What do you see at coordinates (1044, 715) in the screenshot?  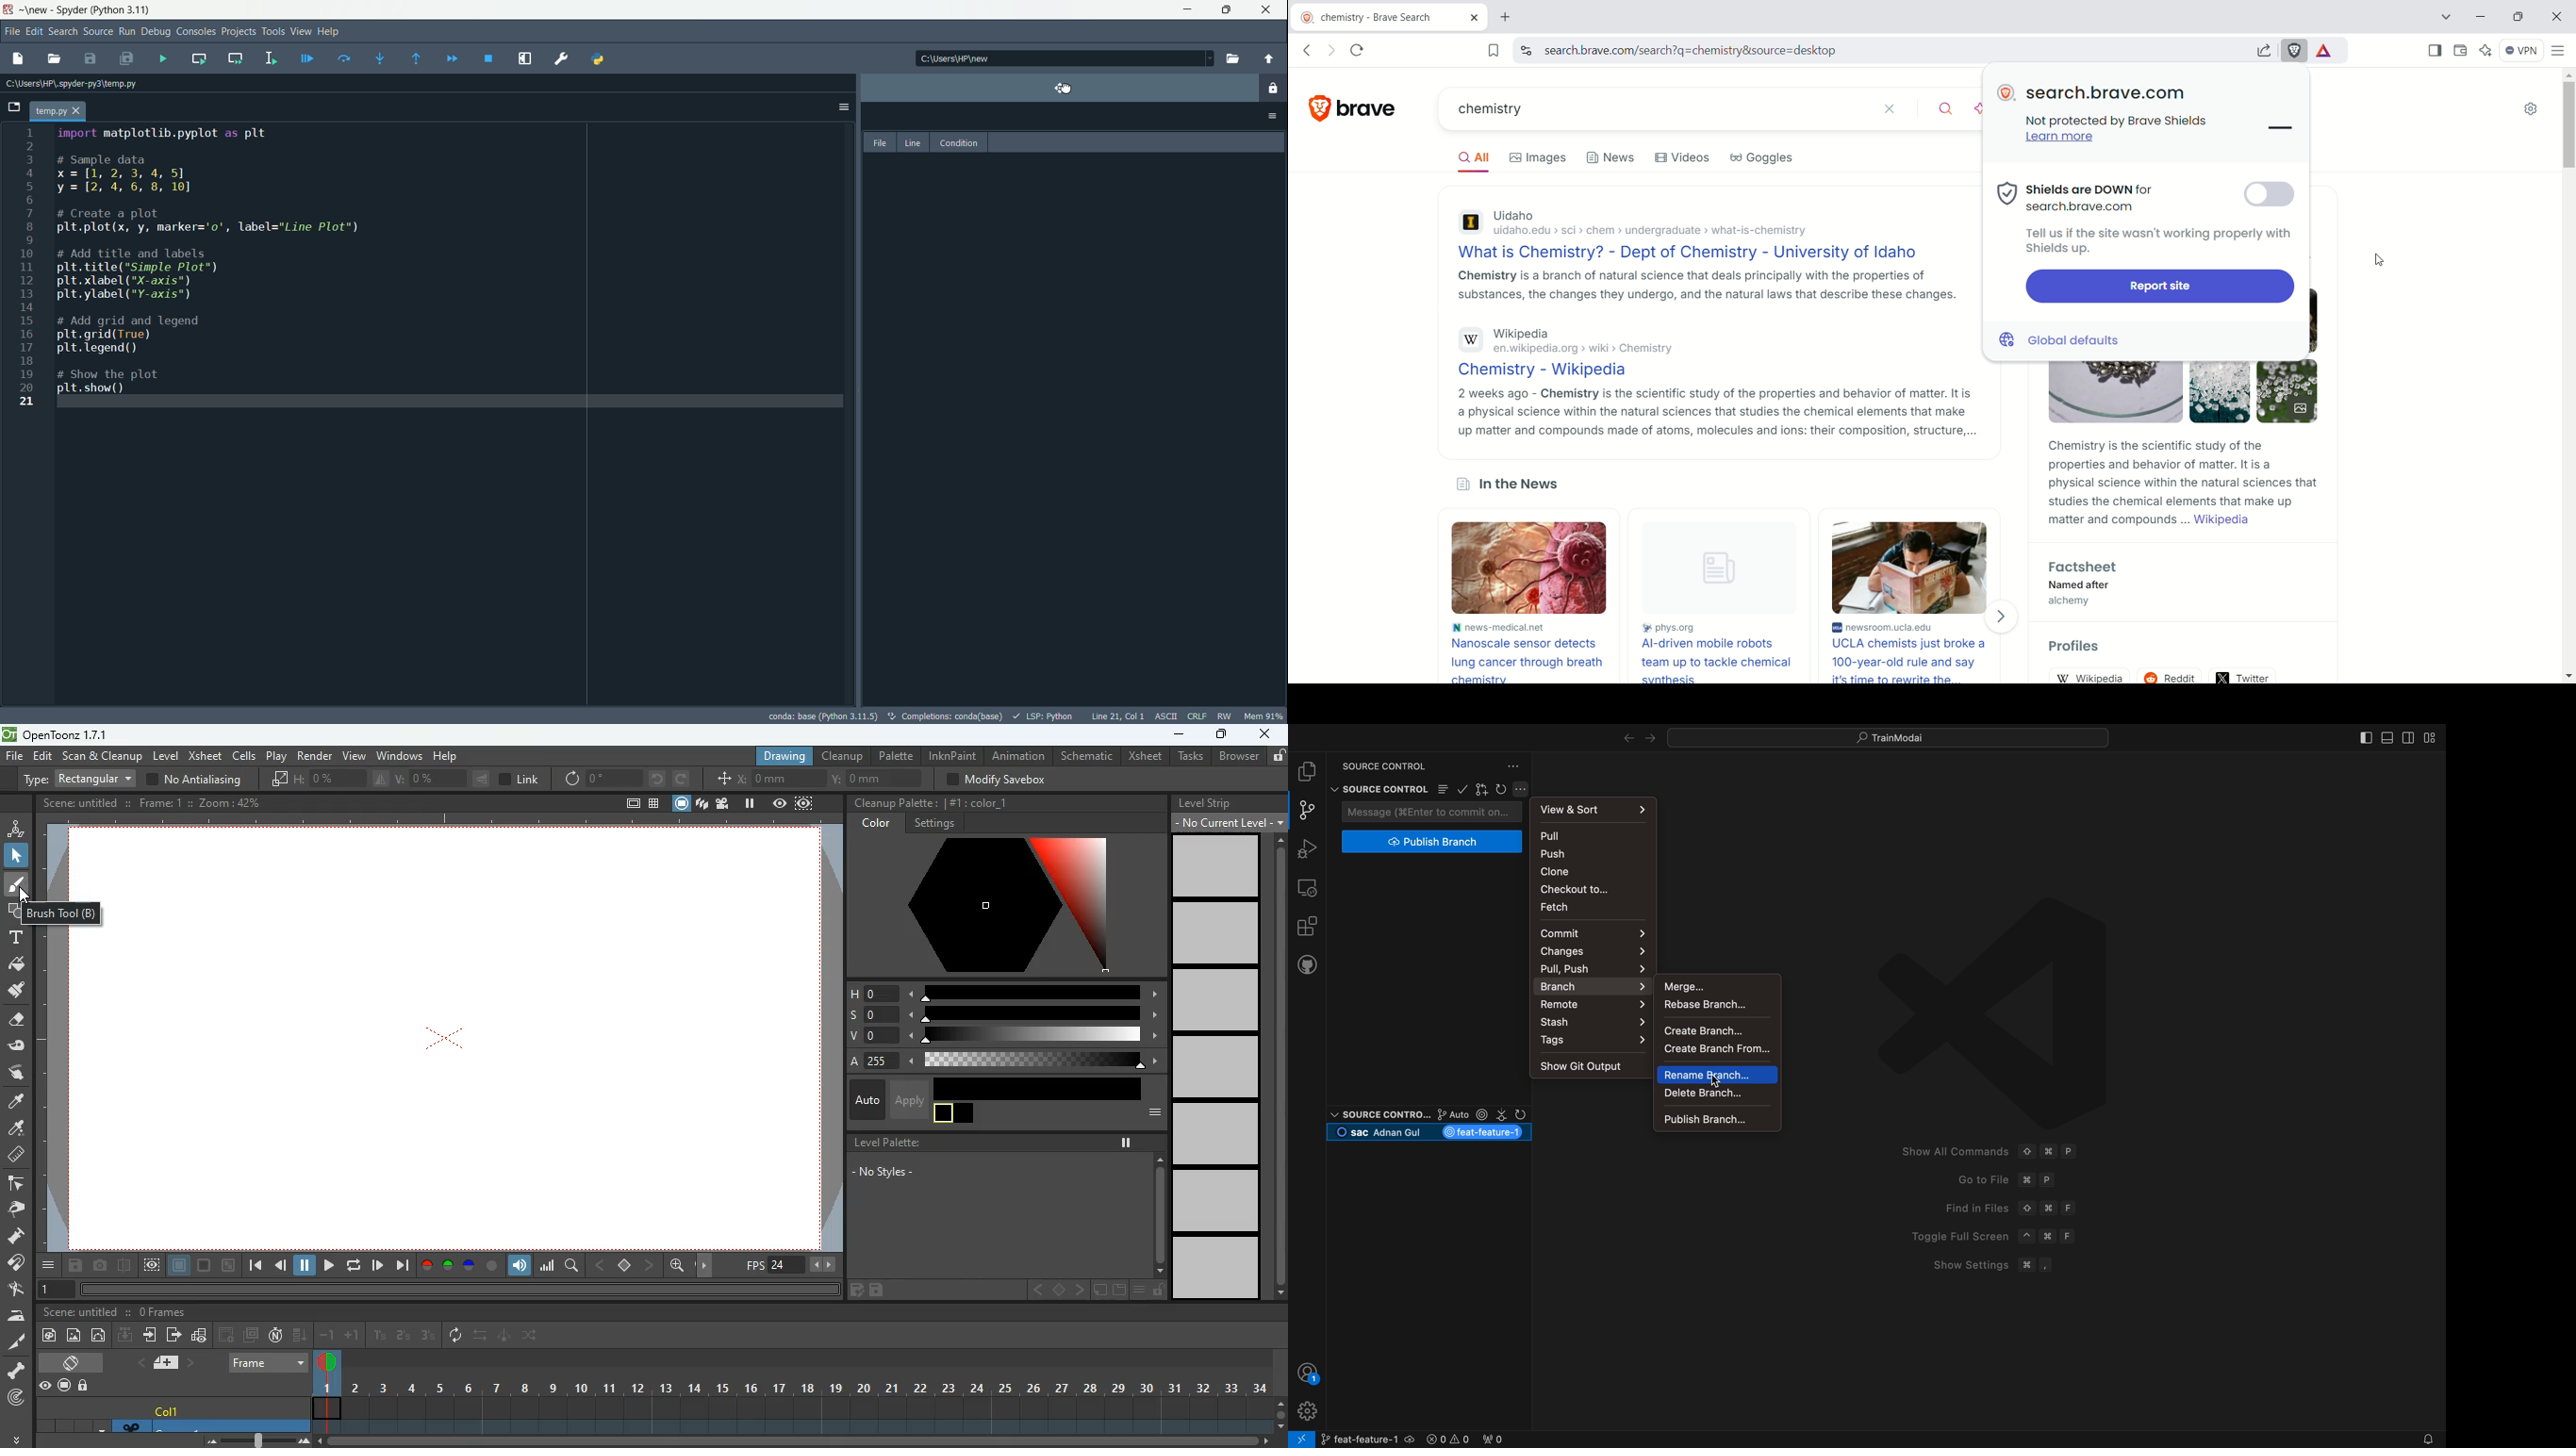 I see `lsp:python` at bounding box center [1044, 715].